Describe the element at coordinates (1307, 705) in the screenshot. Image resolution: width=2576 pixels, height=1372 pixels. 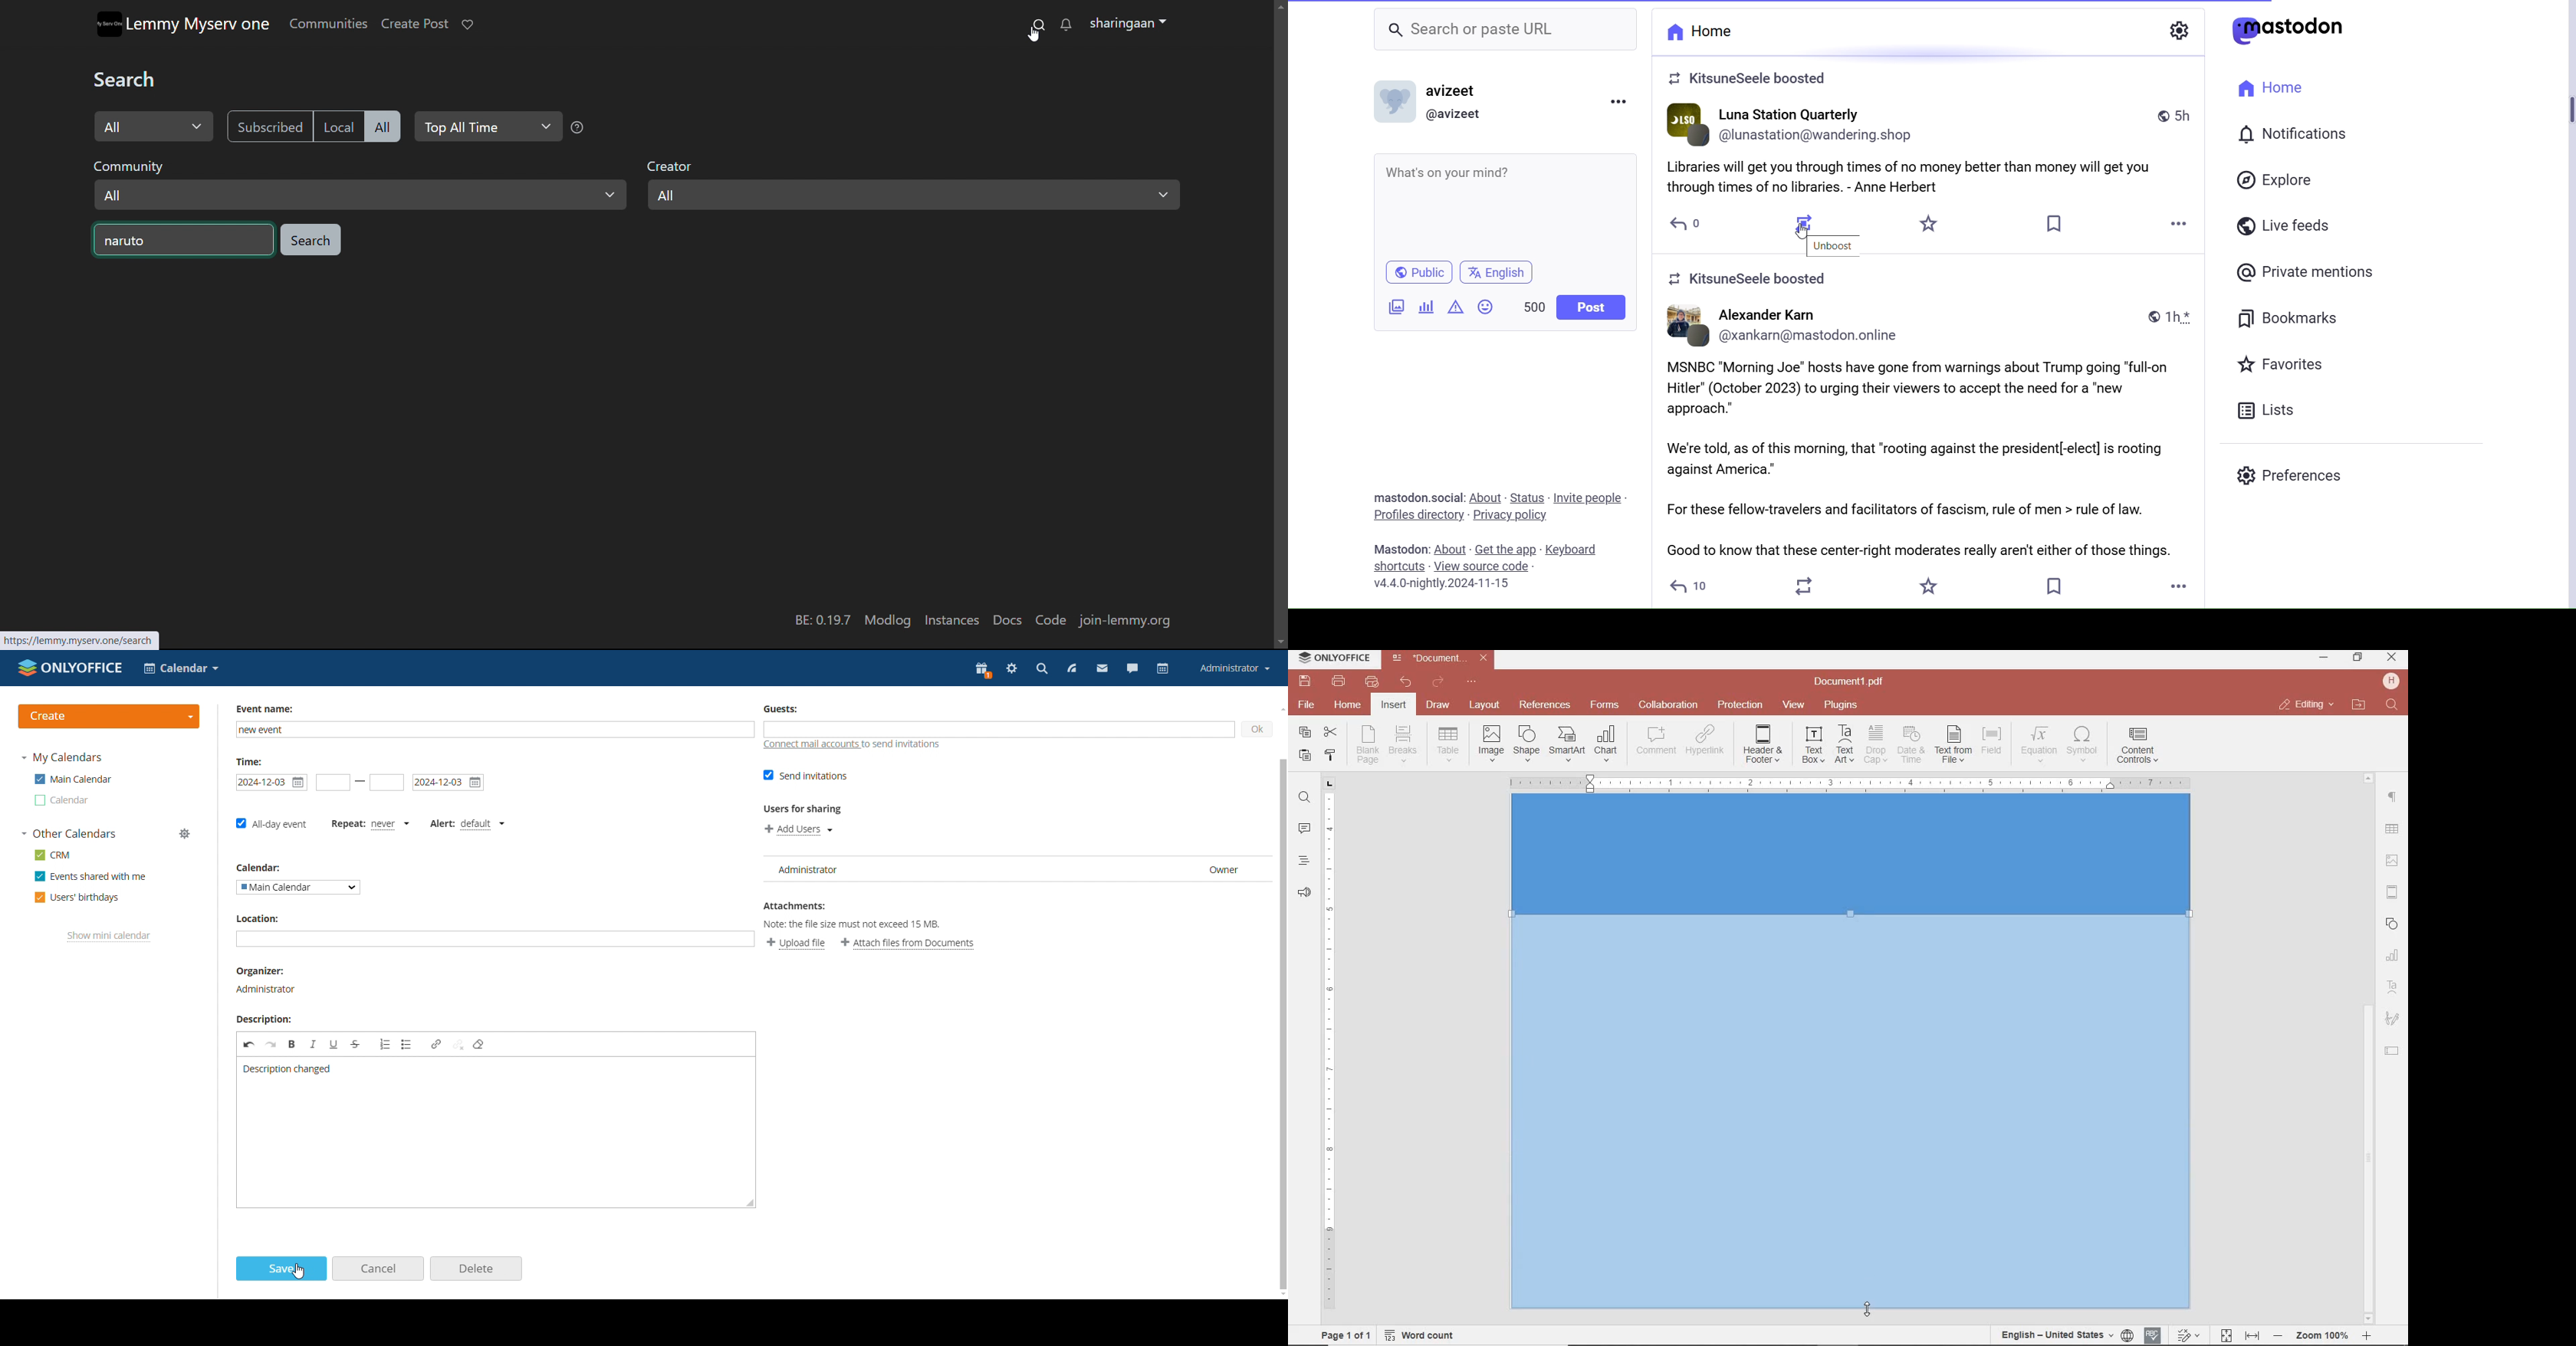
I see `file` at that location.